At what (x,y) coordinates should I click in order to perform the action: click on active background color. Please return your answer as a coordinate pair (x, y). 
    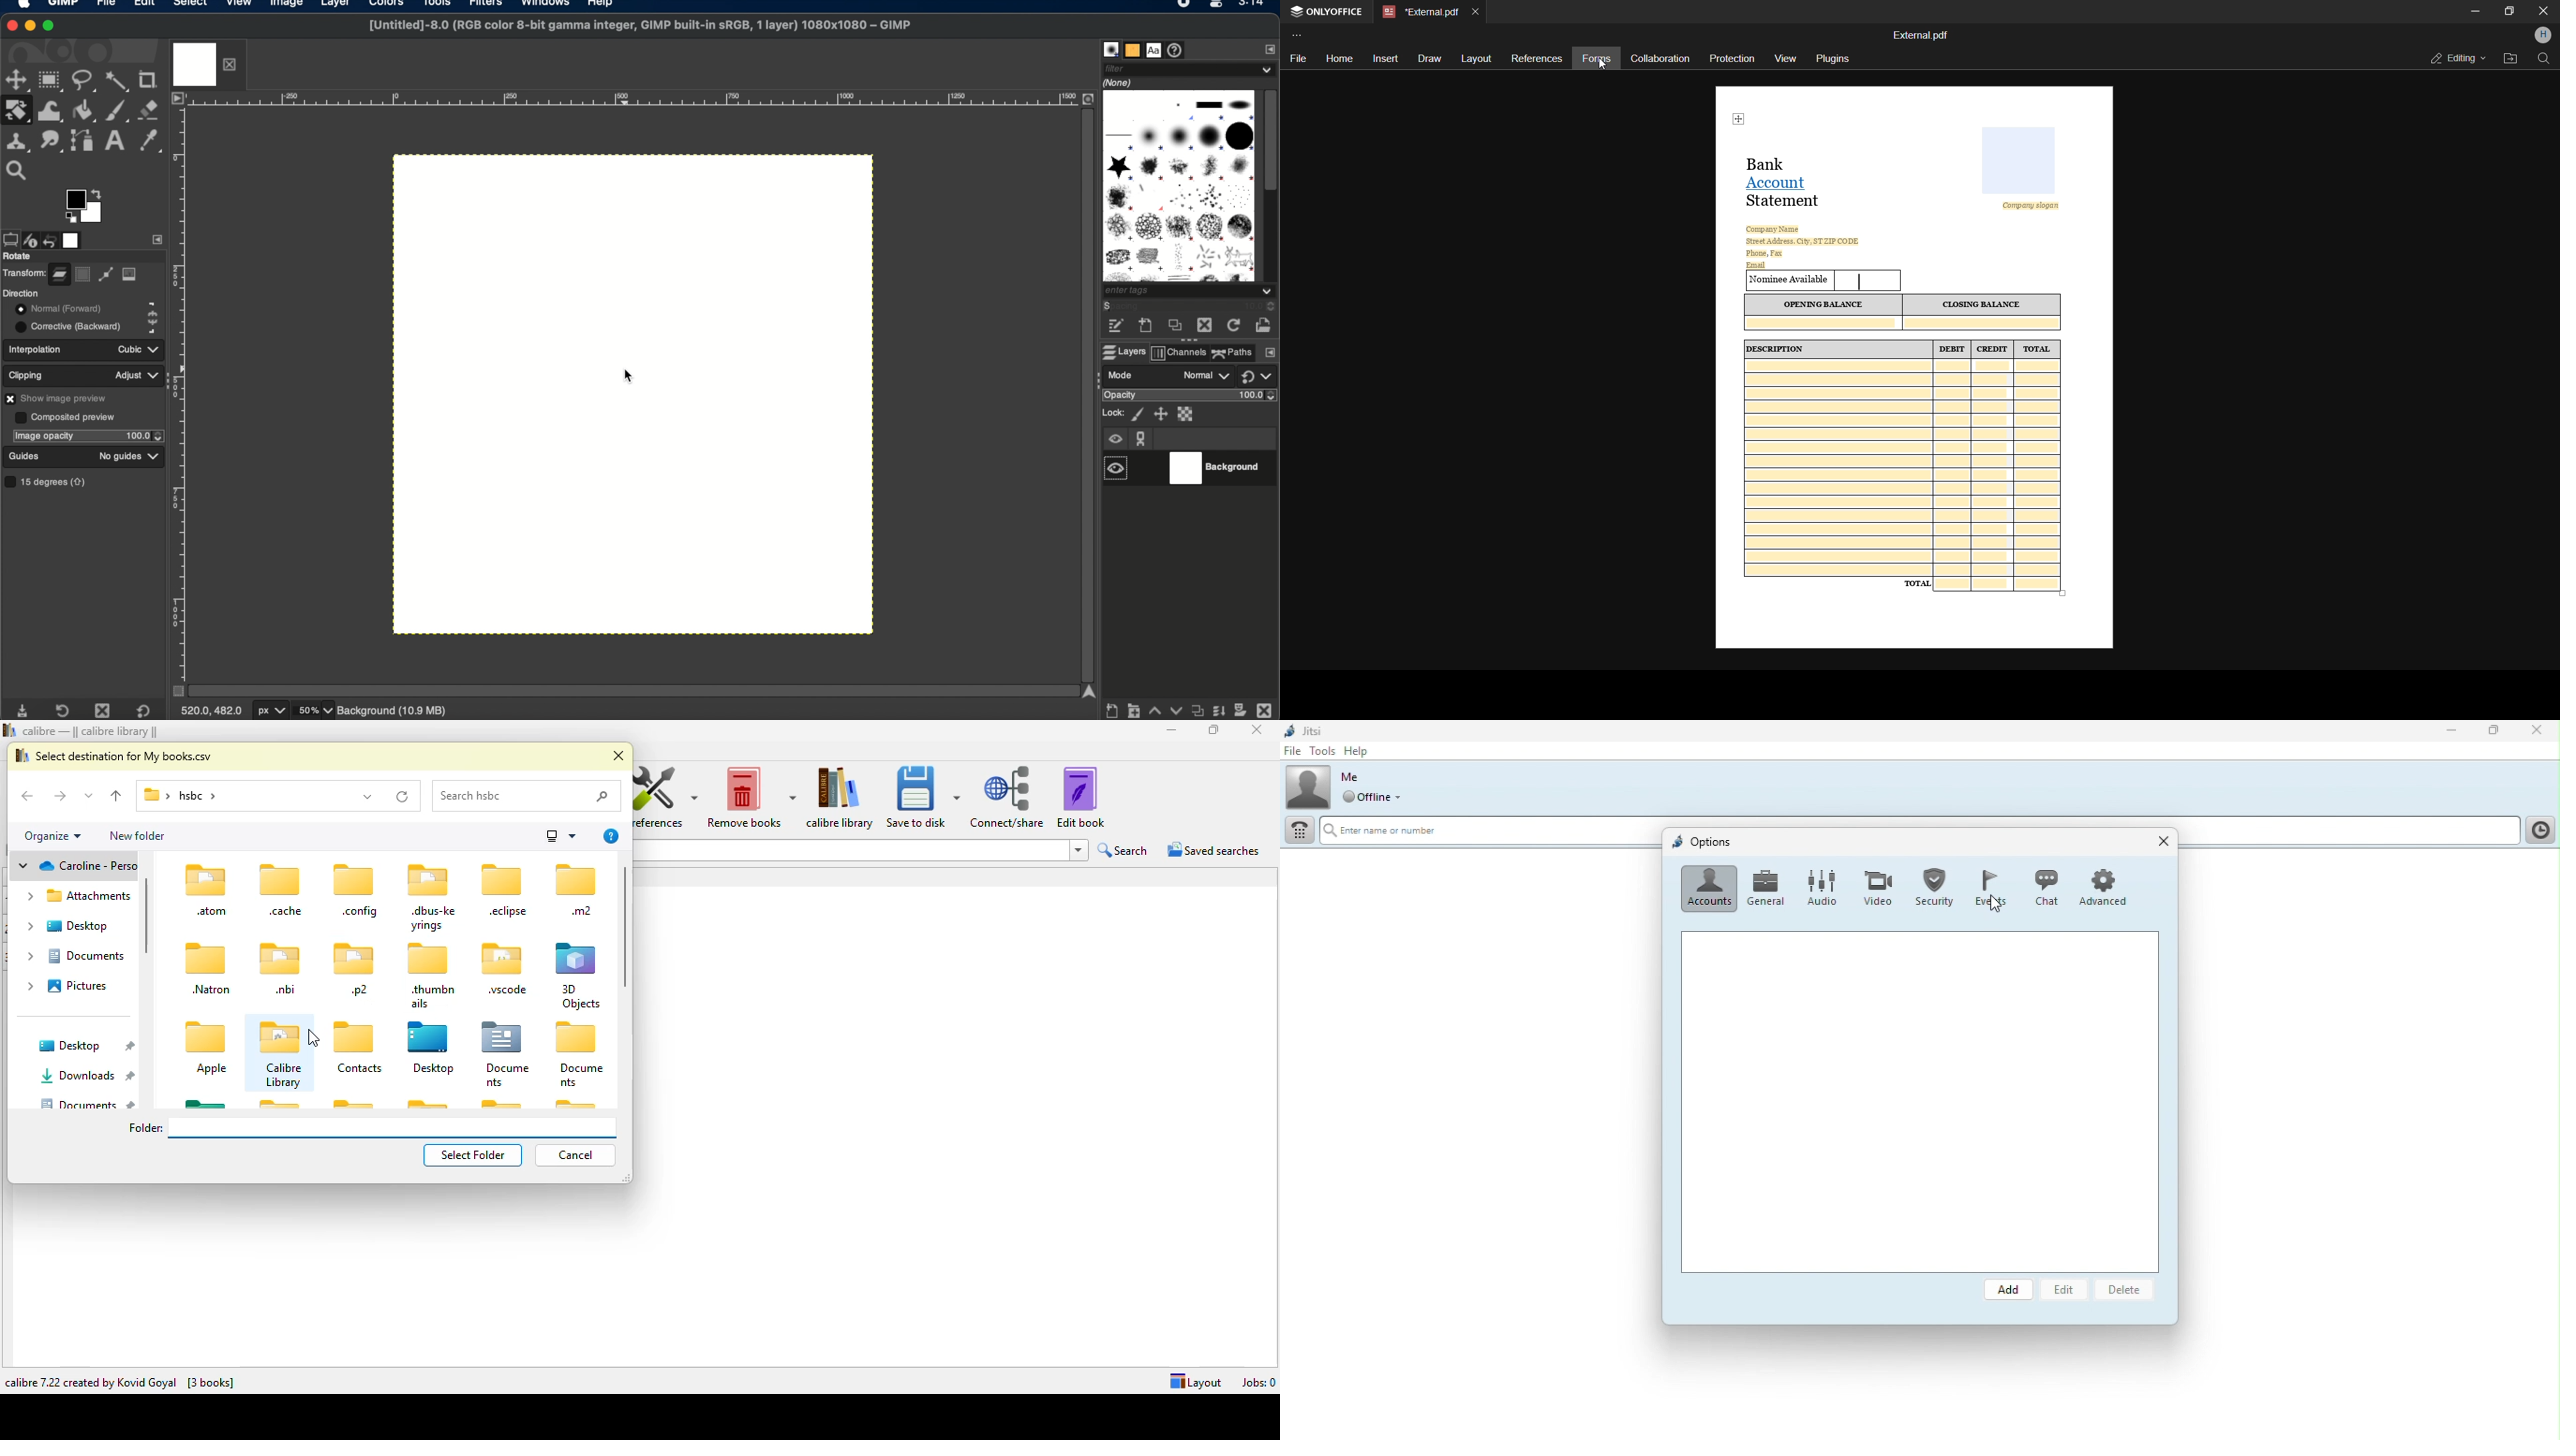
    Looking at the image, I should click on (95, 219).